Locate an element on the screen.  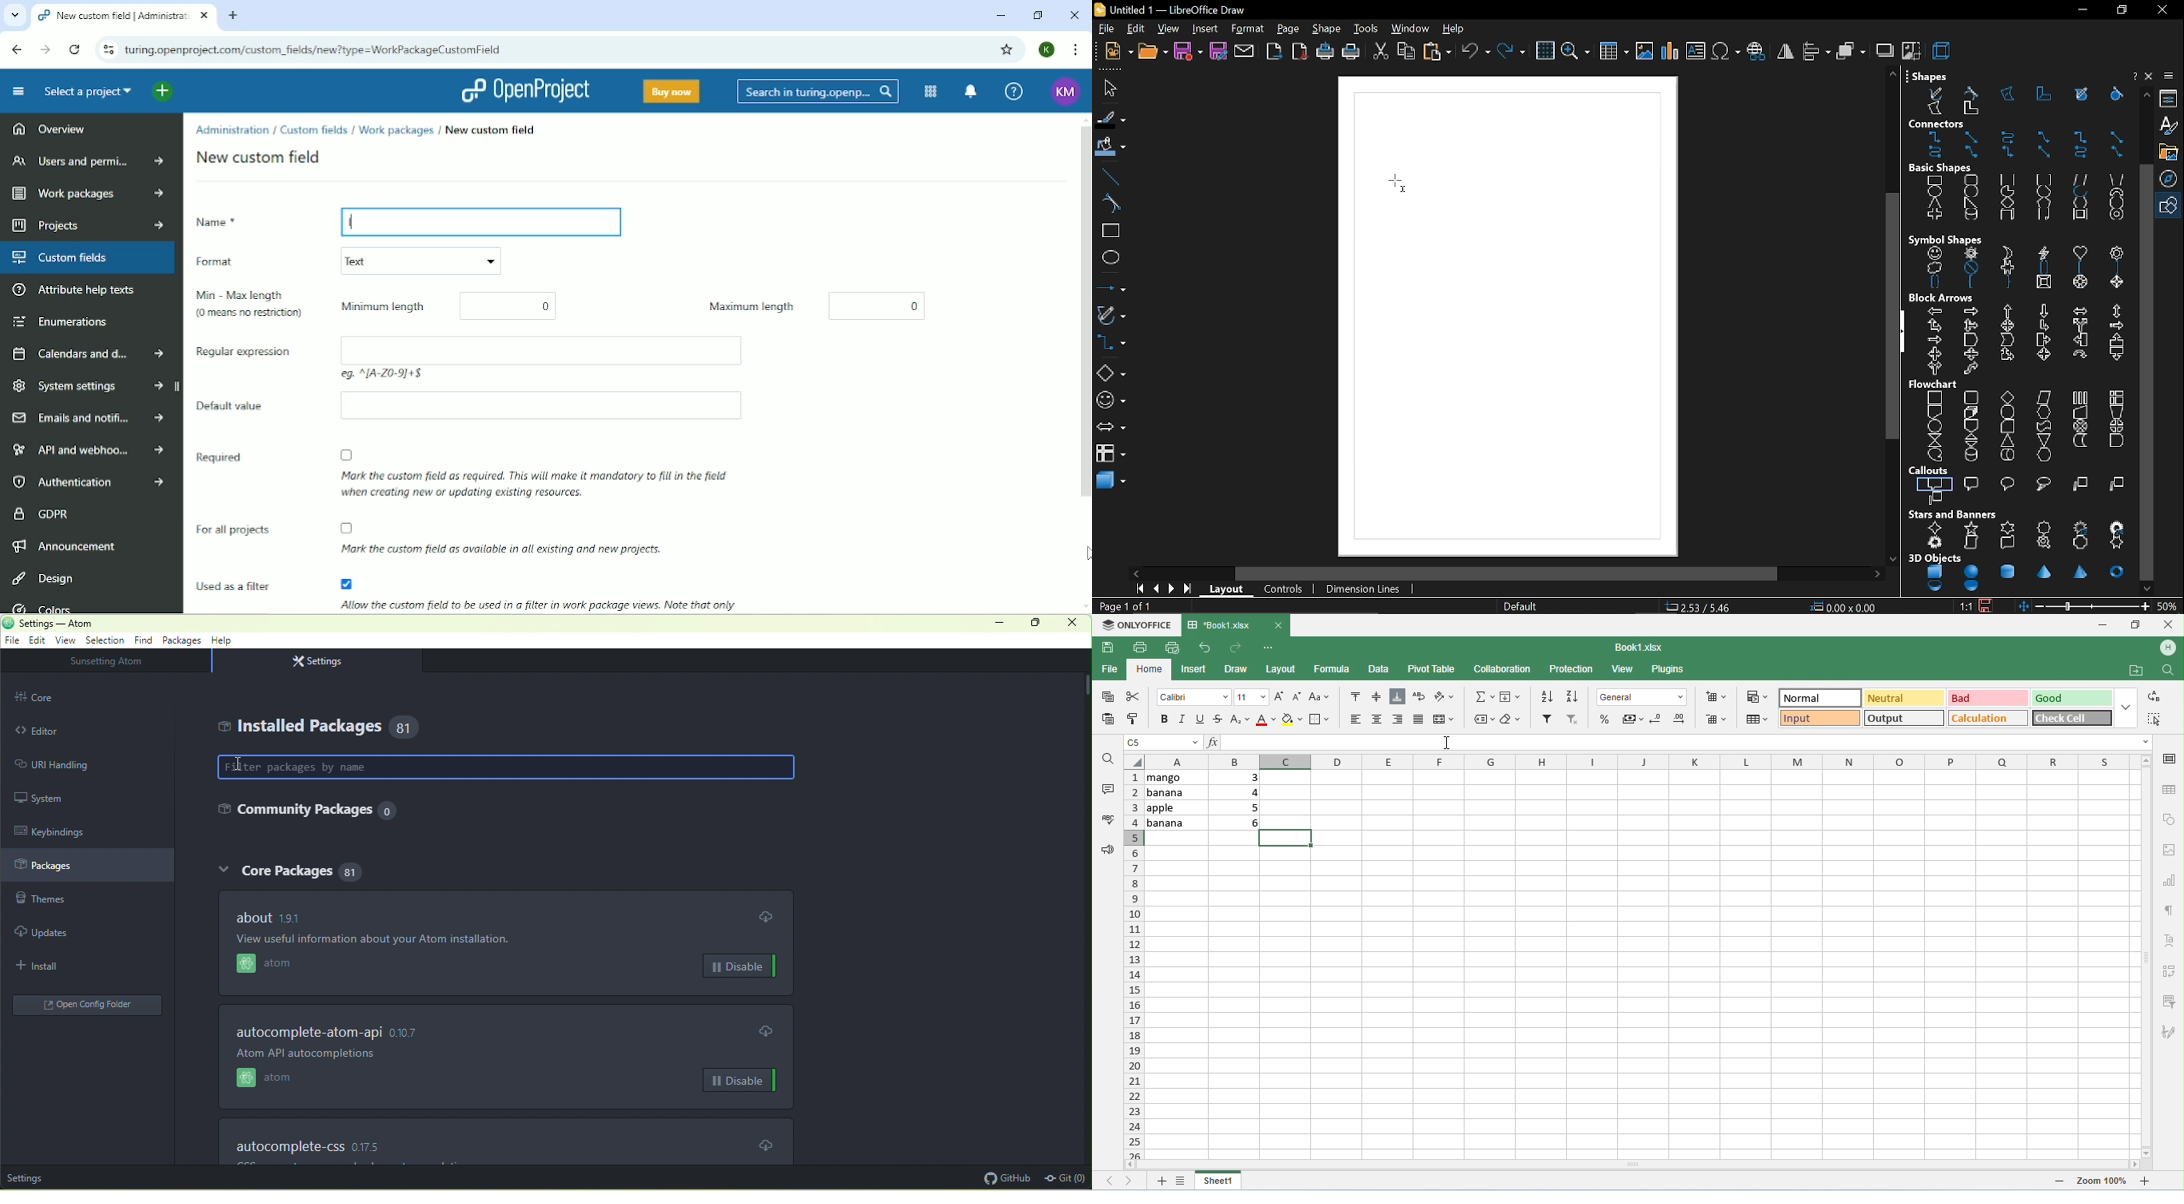
curve is located at coordinates (1107, 202).